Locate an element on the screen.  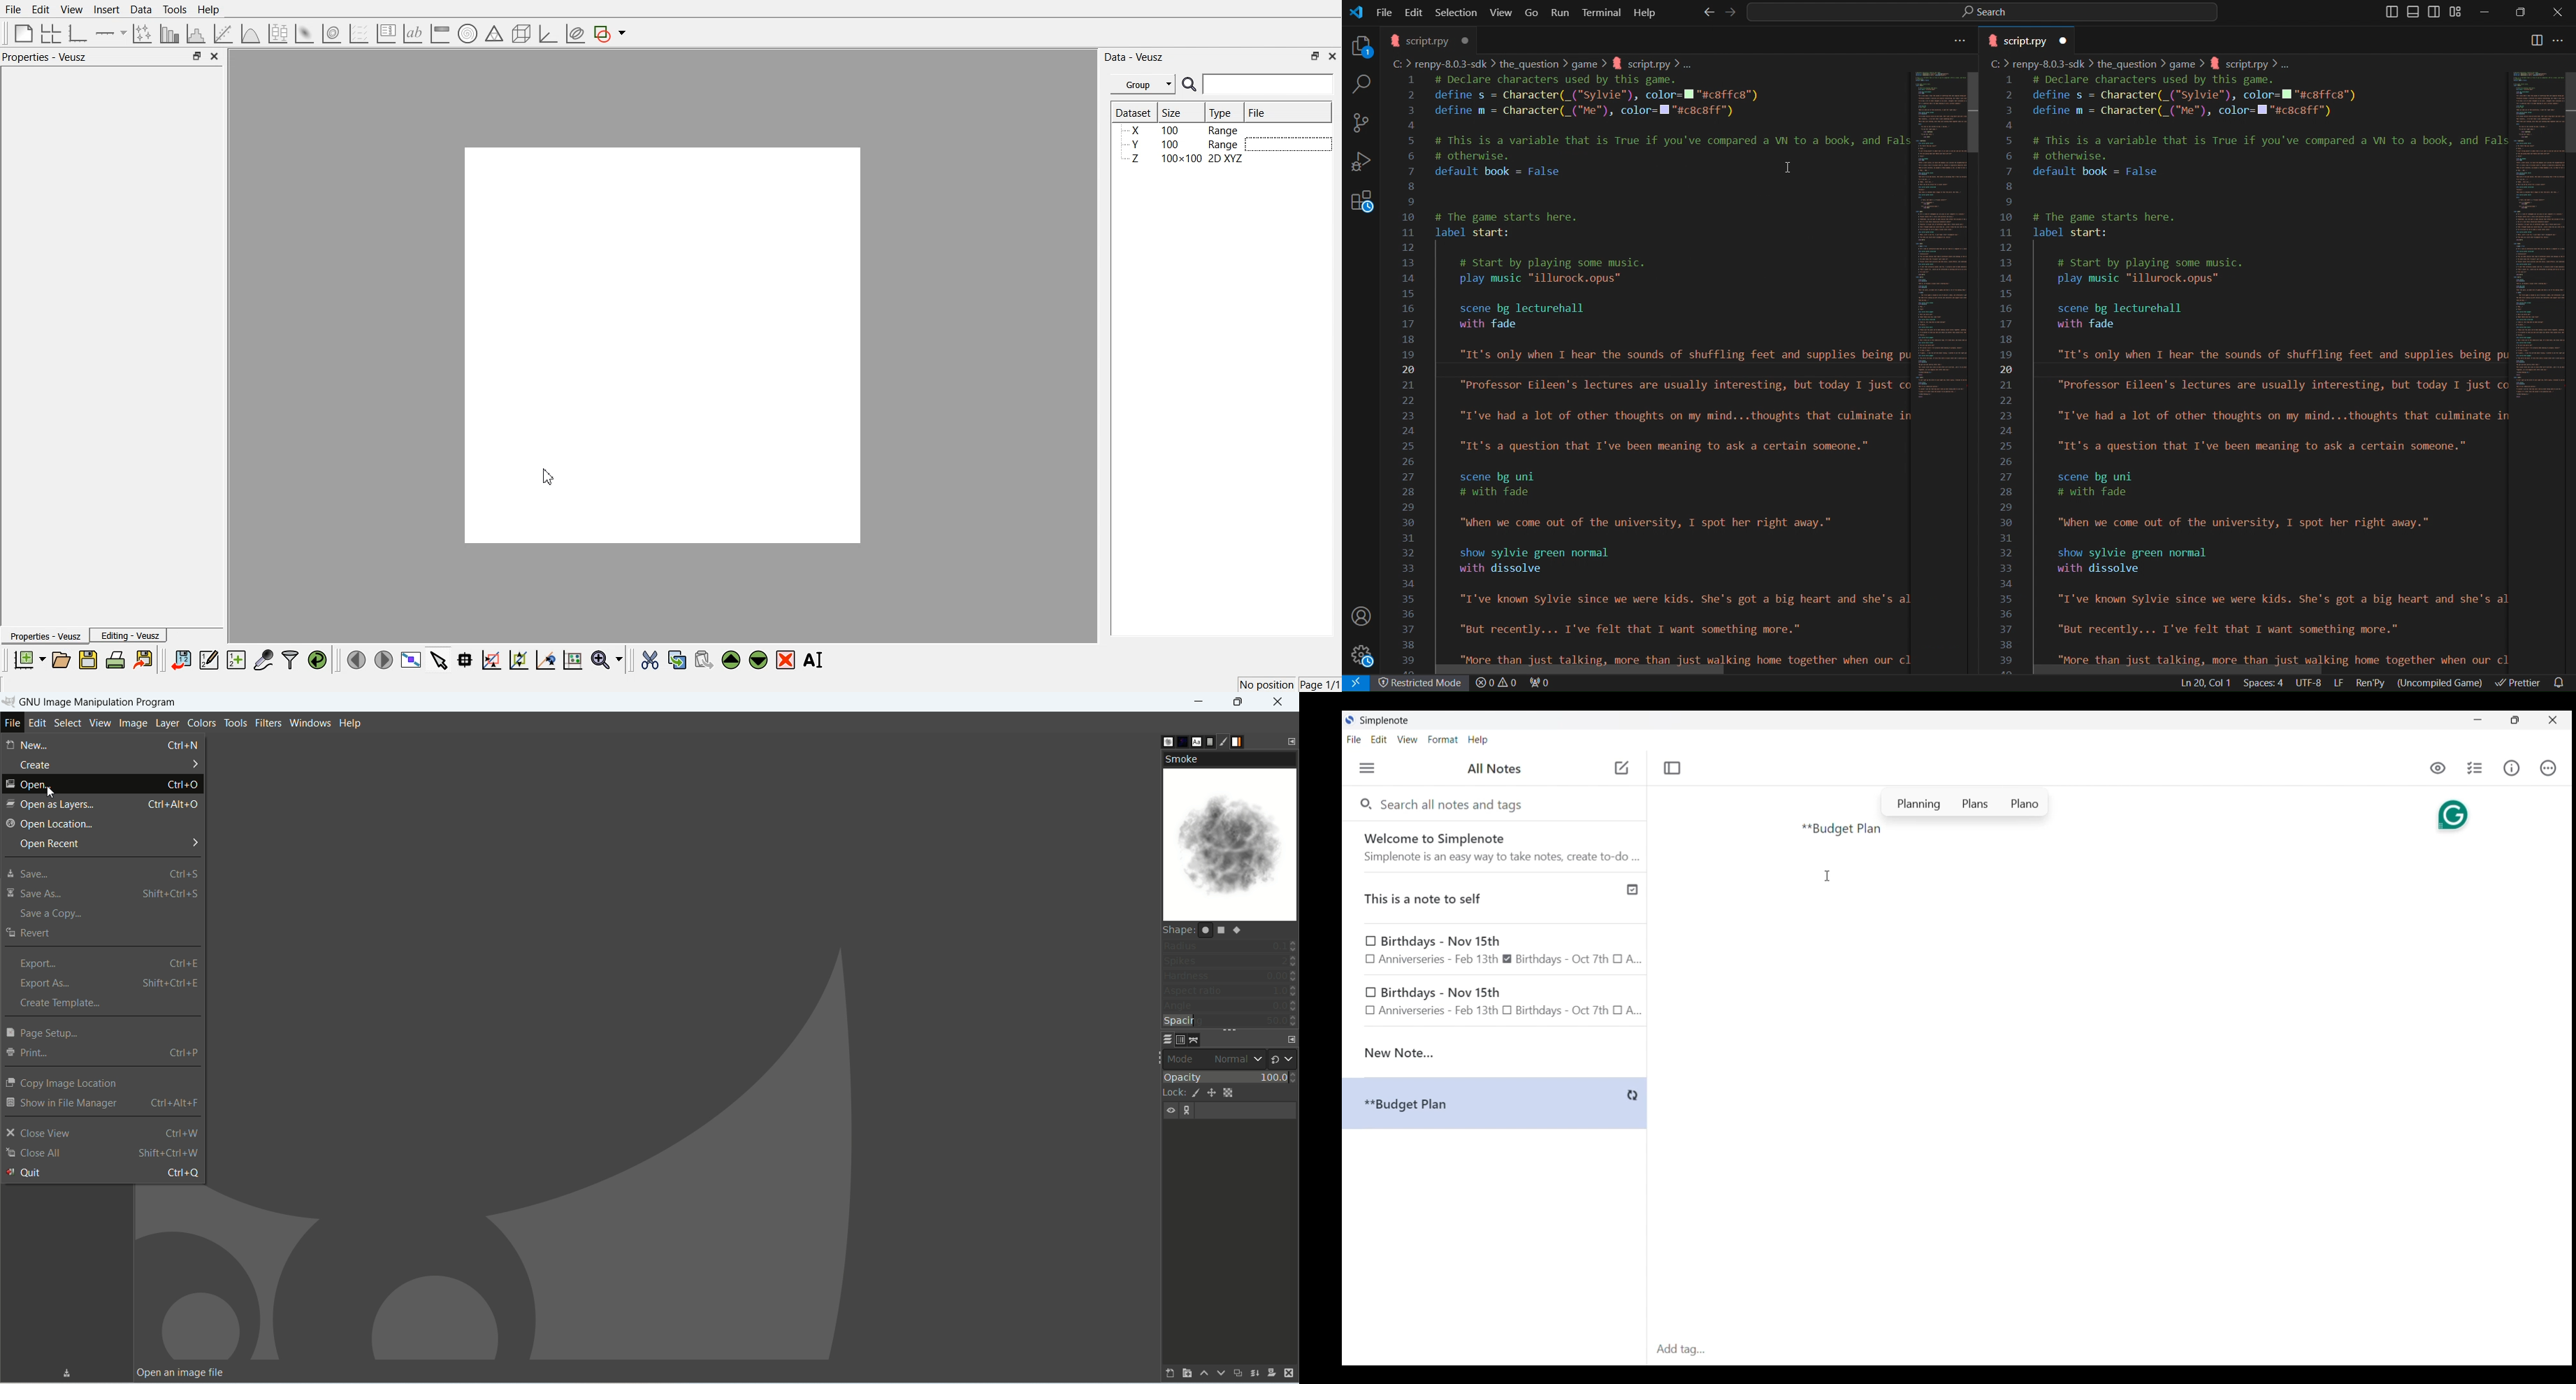
Logo is located at coordinates (1356, 12).